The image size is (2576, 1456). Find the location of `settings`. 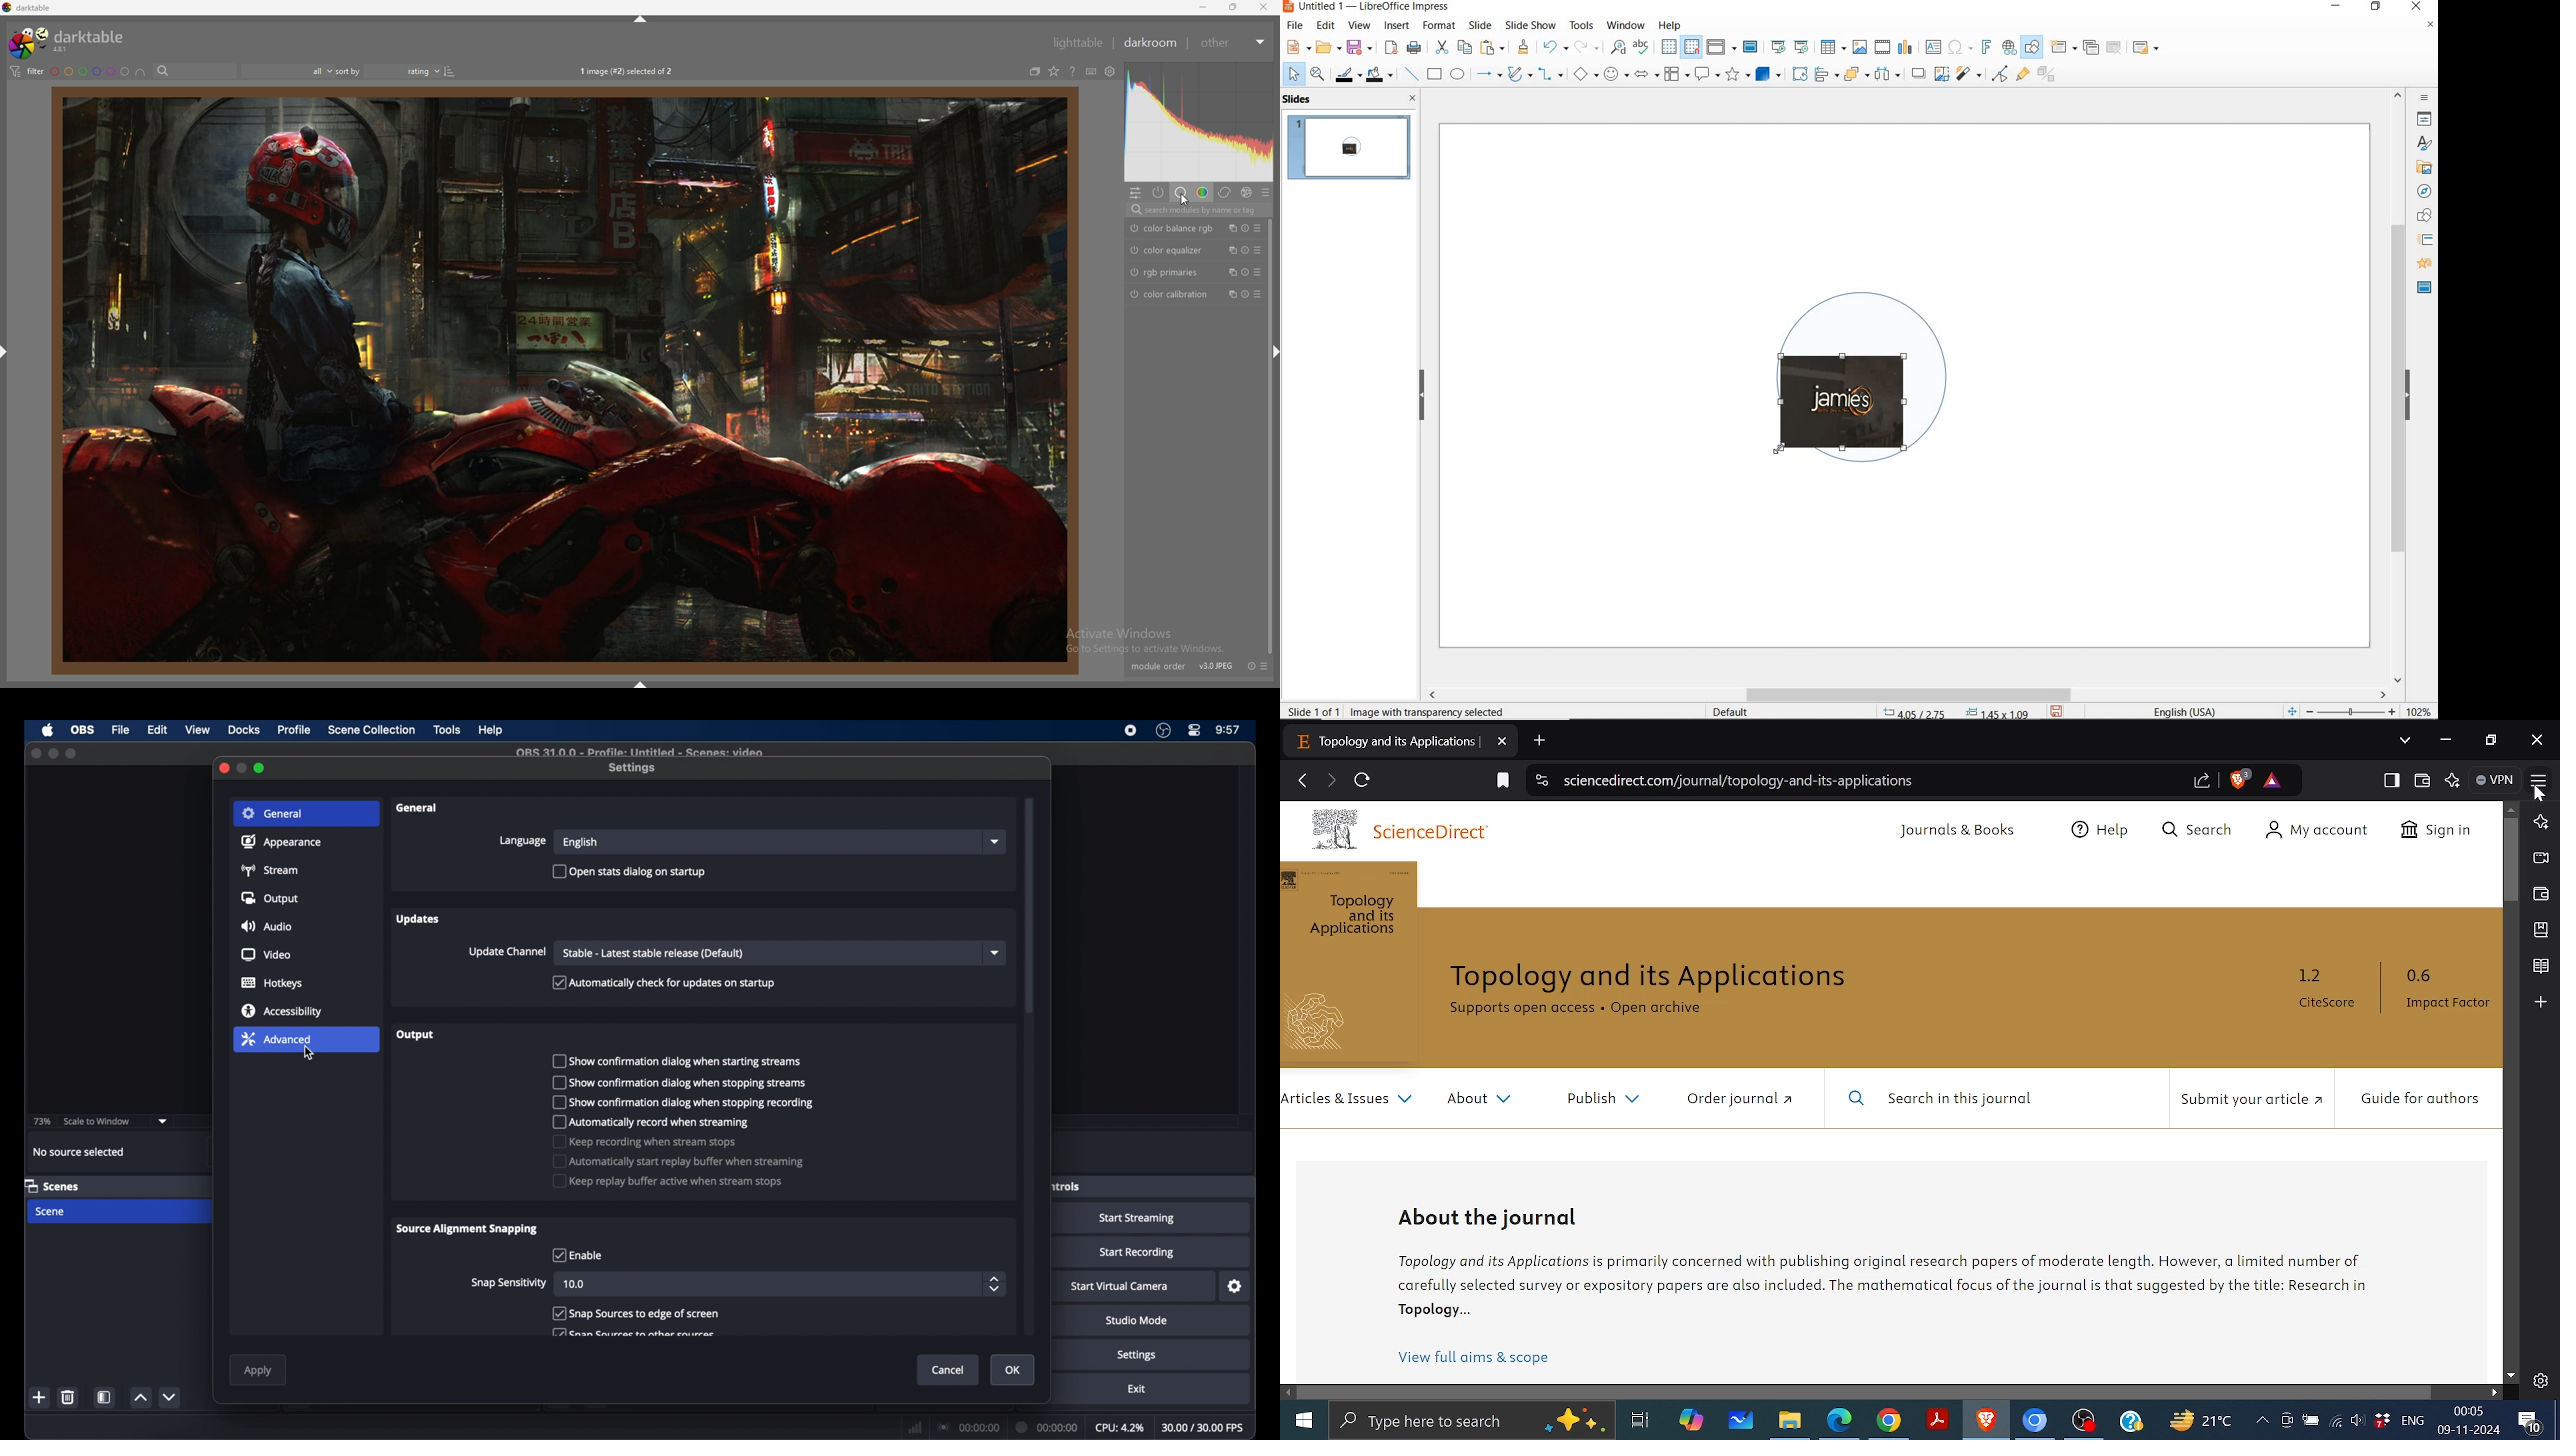

settings is located at coordinates (1235, 1287).